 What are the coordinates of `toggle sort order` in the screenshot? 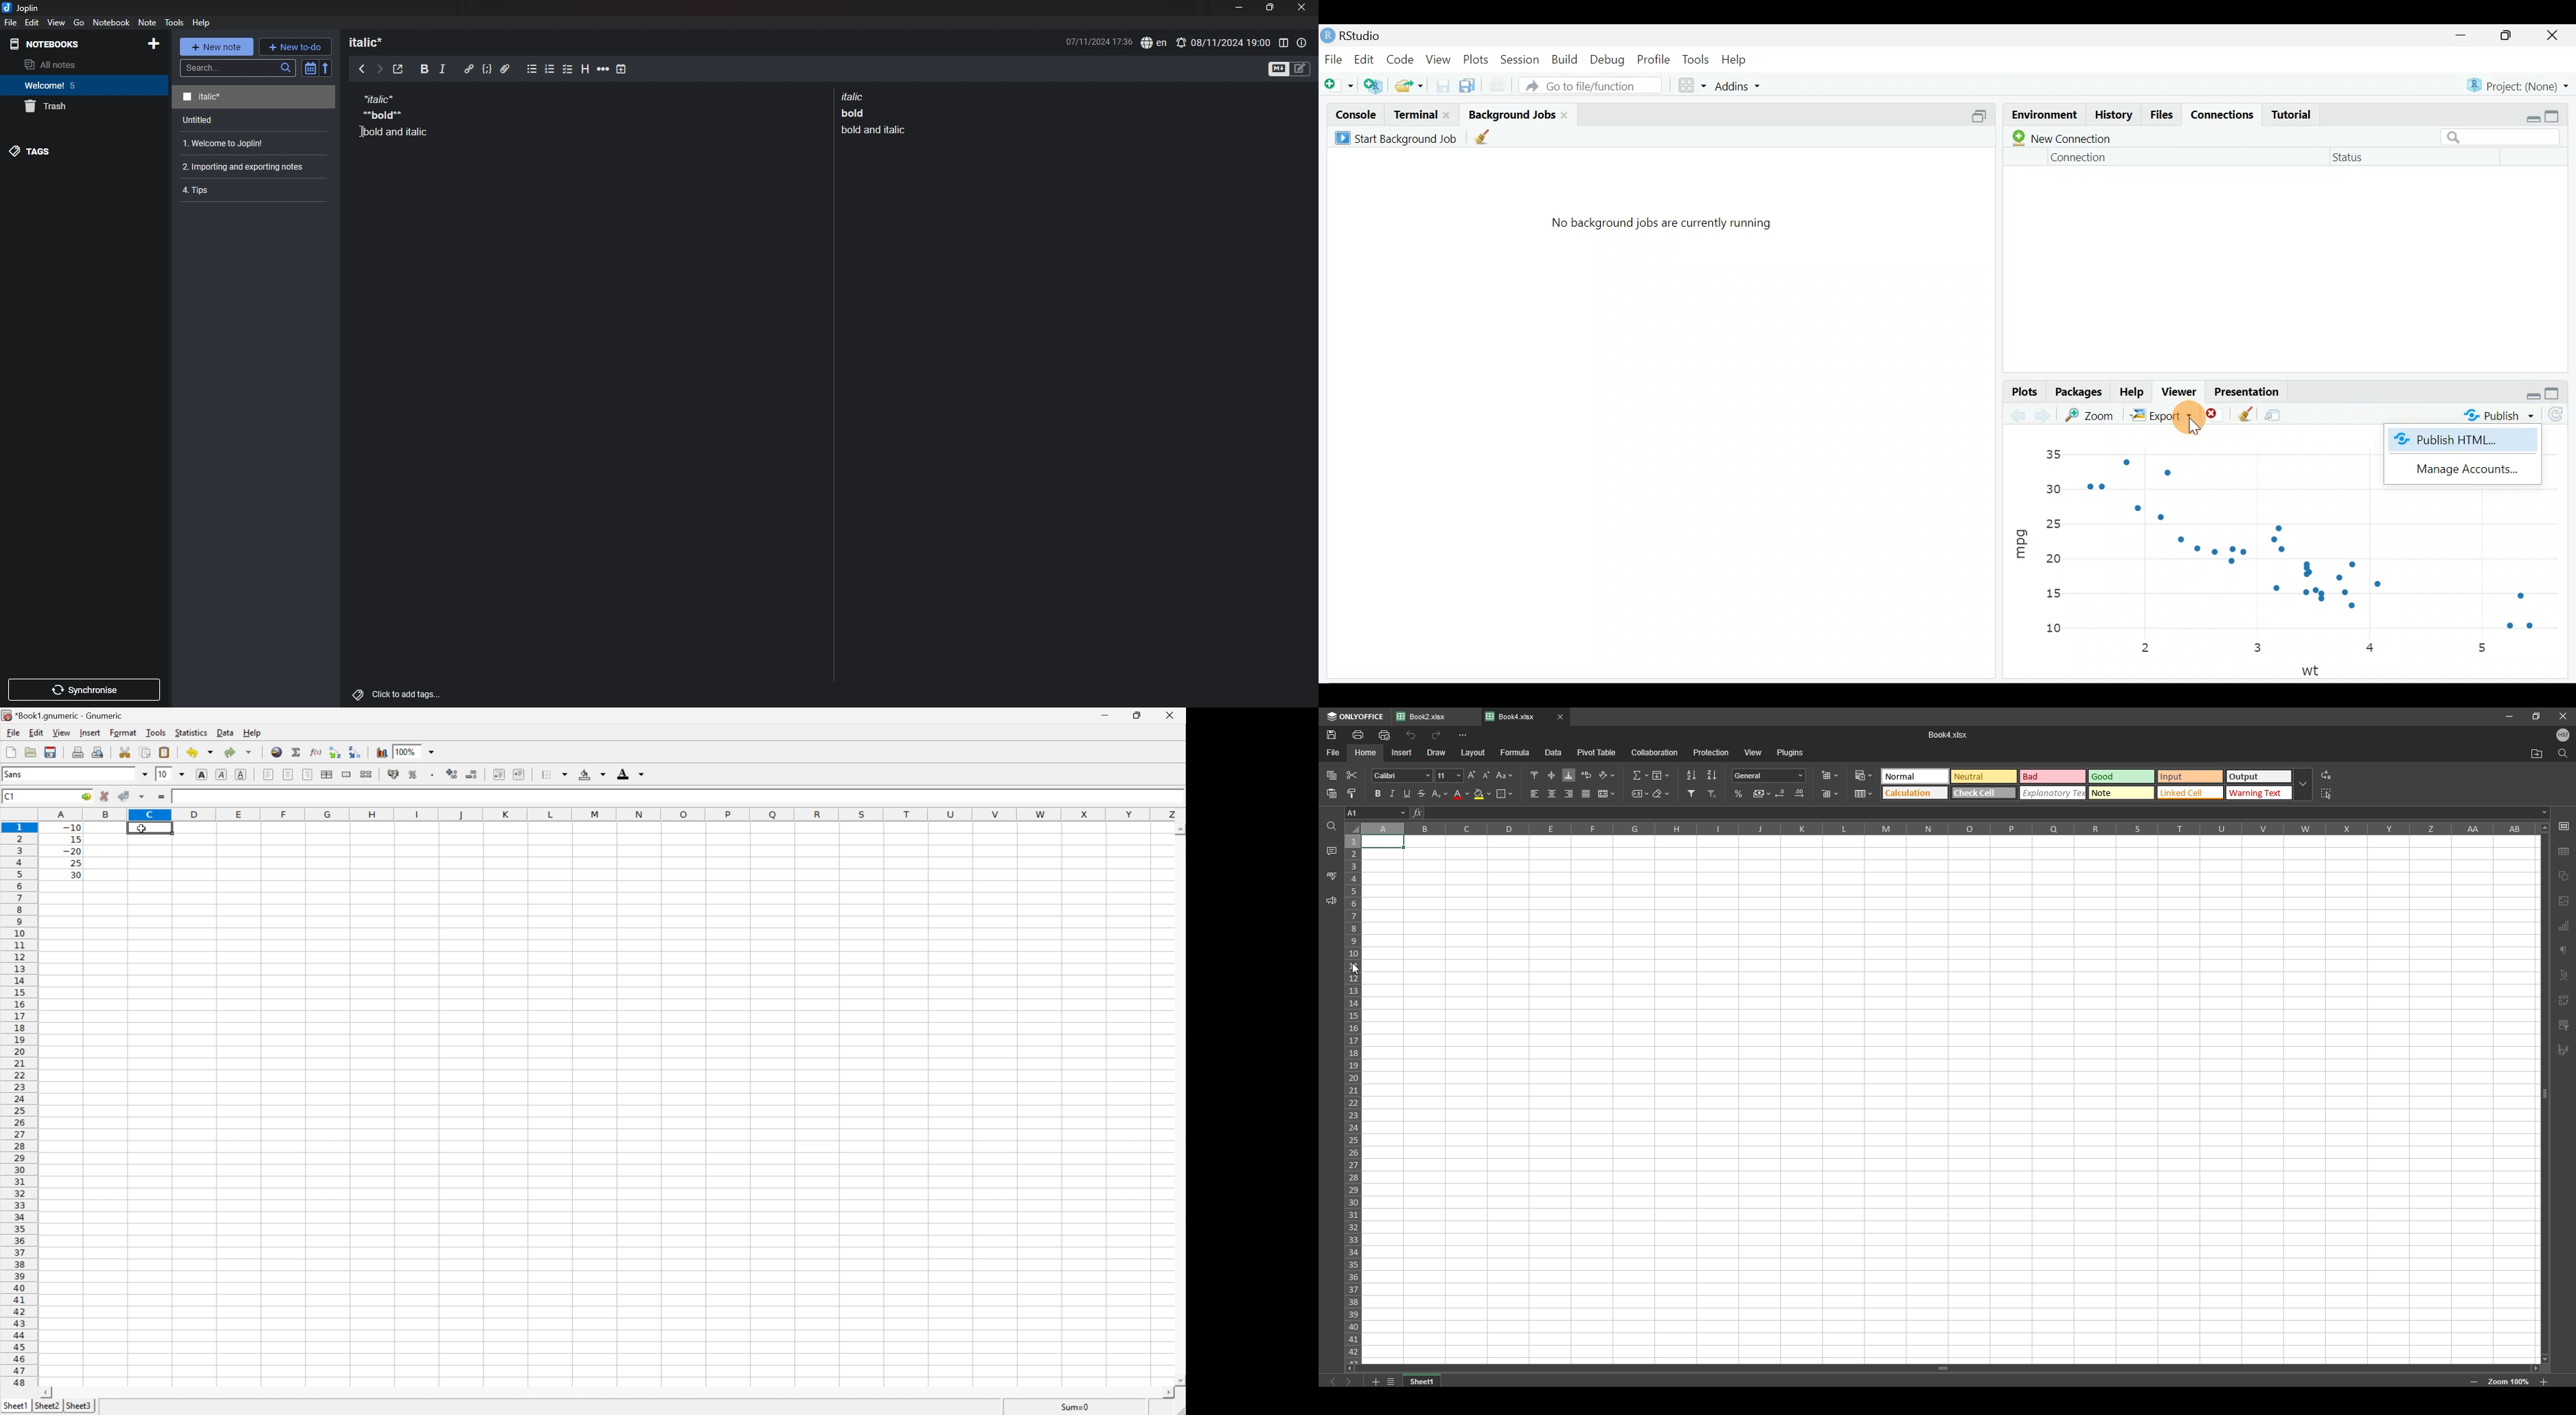 It's located at (310, 68).